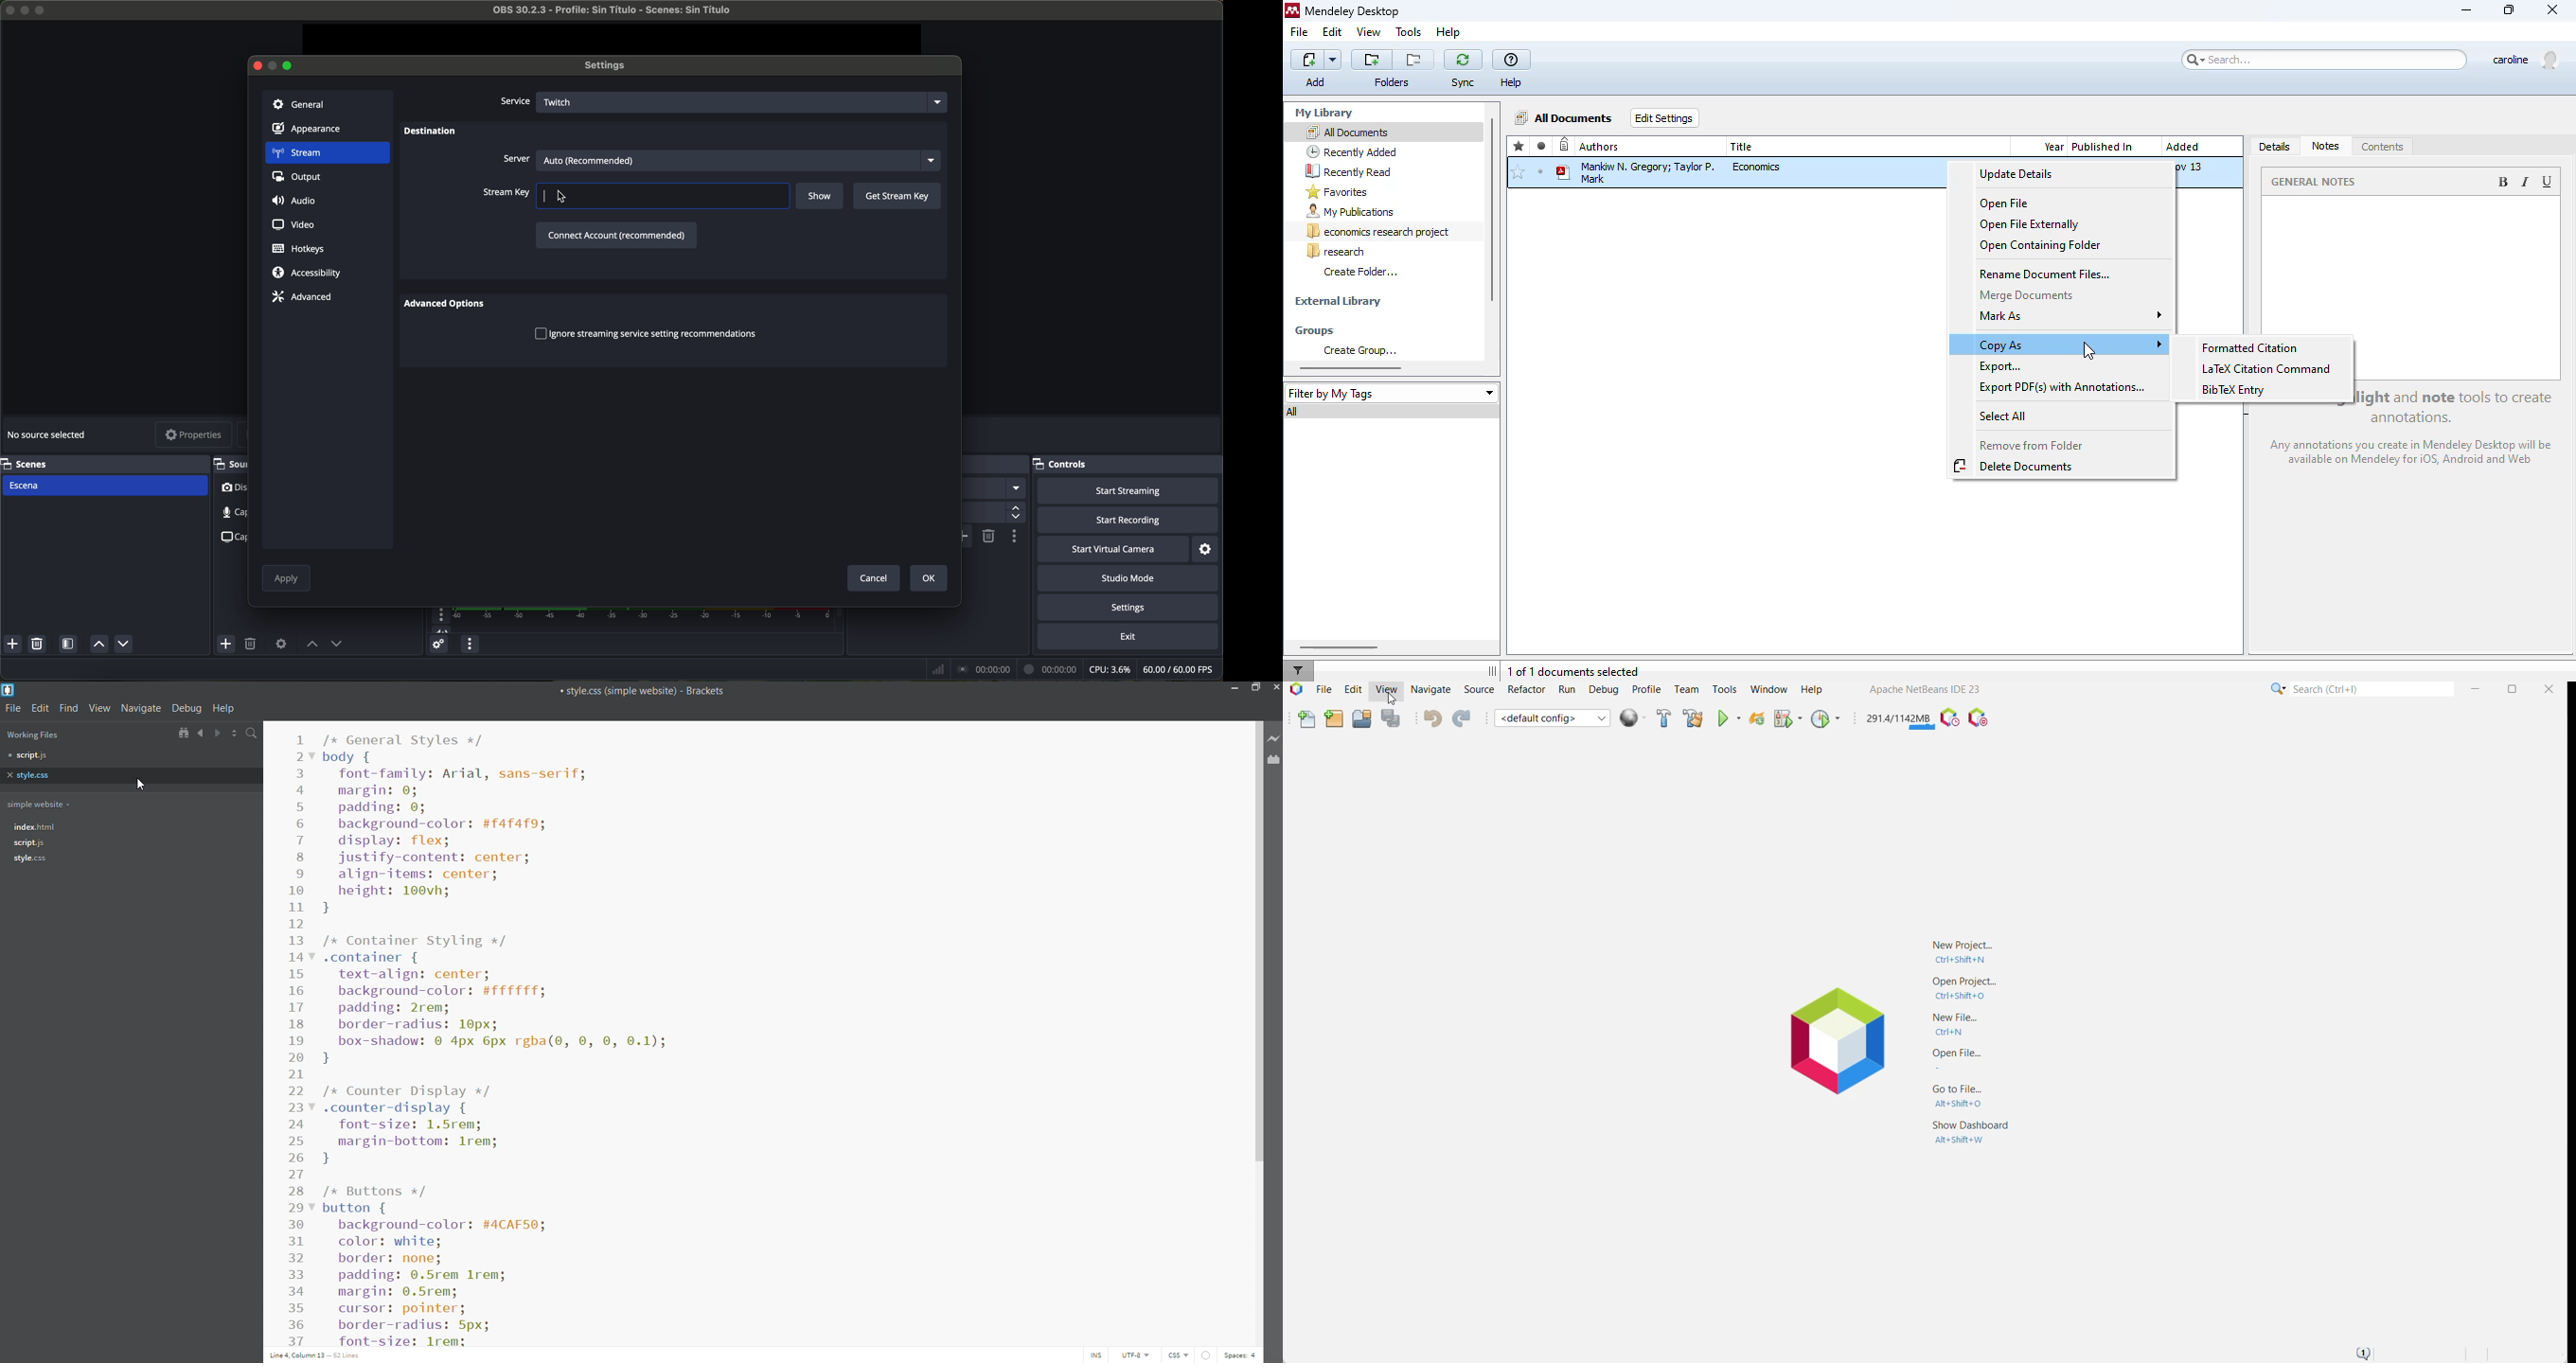 Image resolution: width=2576 pixels, height=1372 pixels. Describe the element at coordinates (1515, 82) in the screenshot. I see `Help` at that location.